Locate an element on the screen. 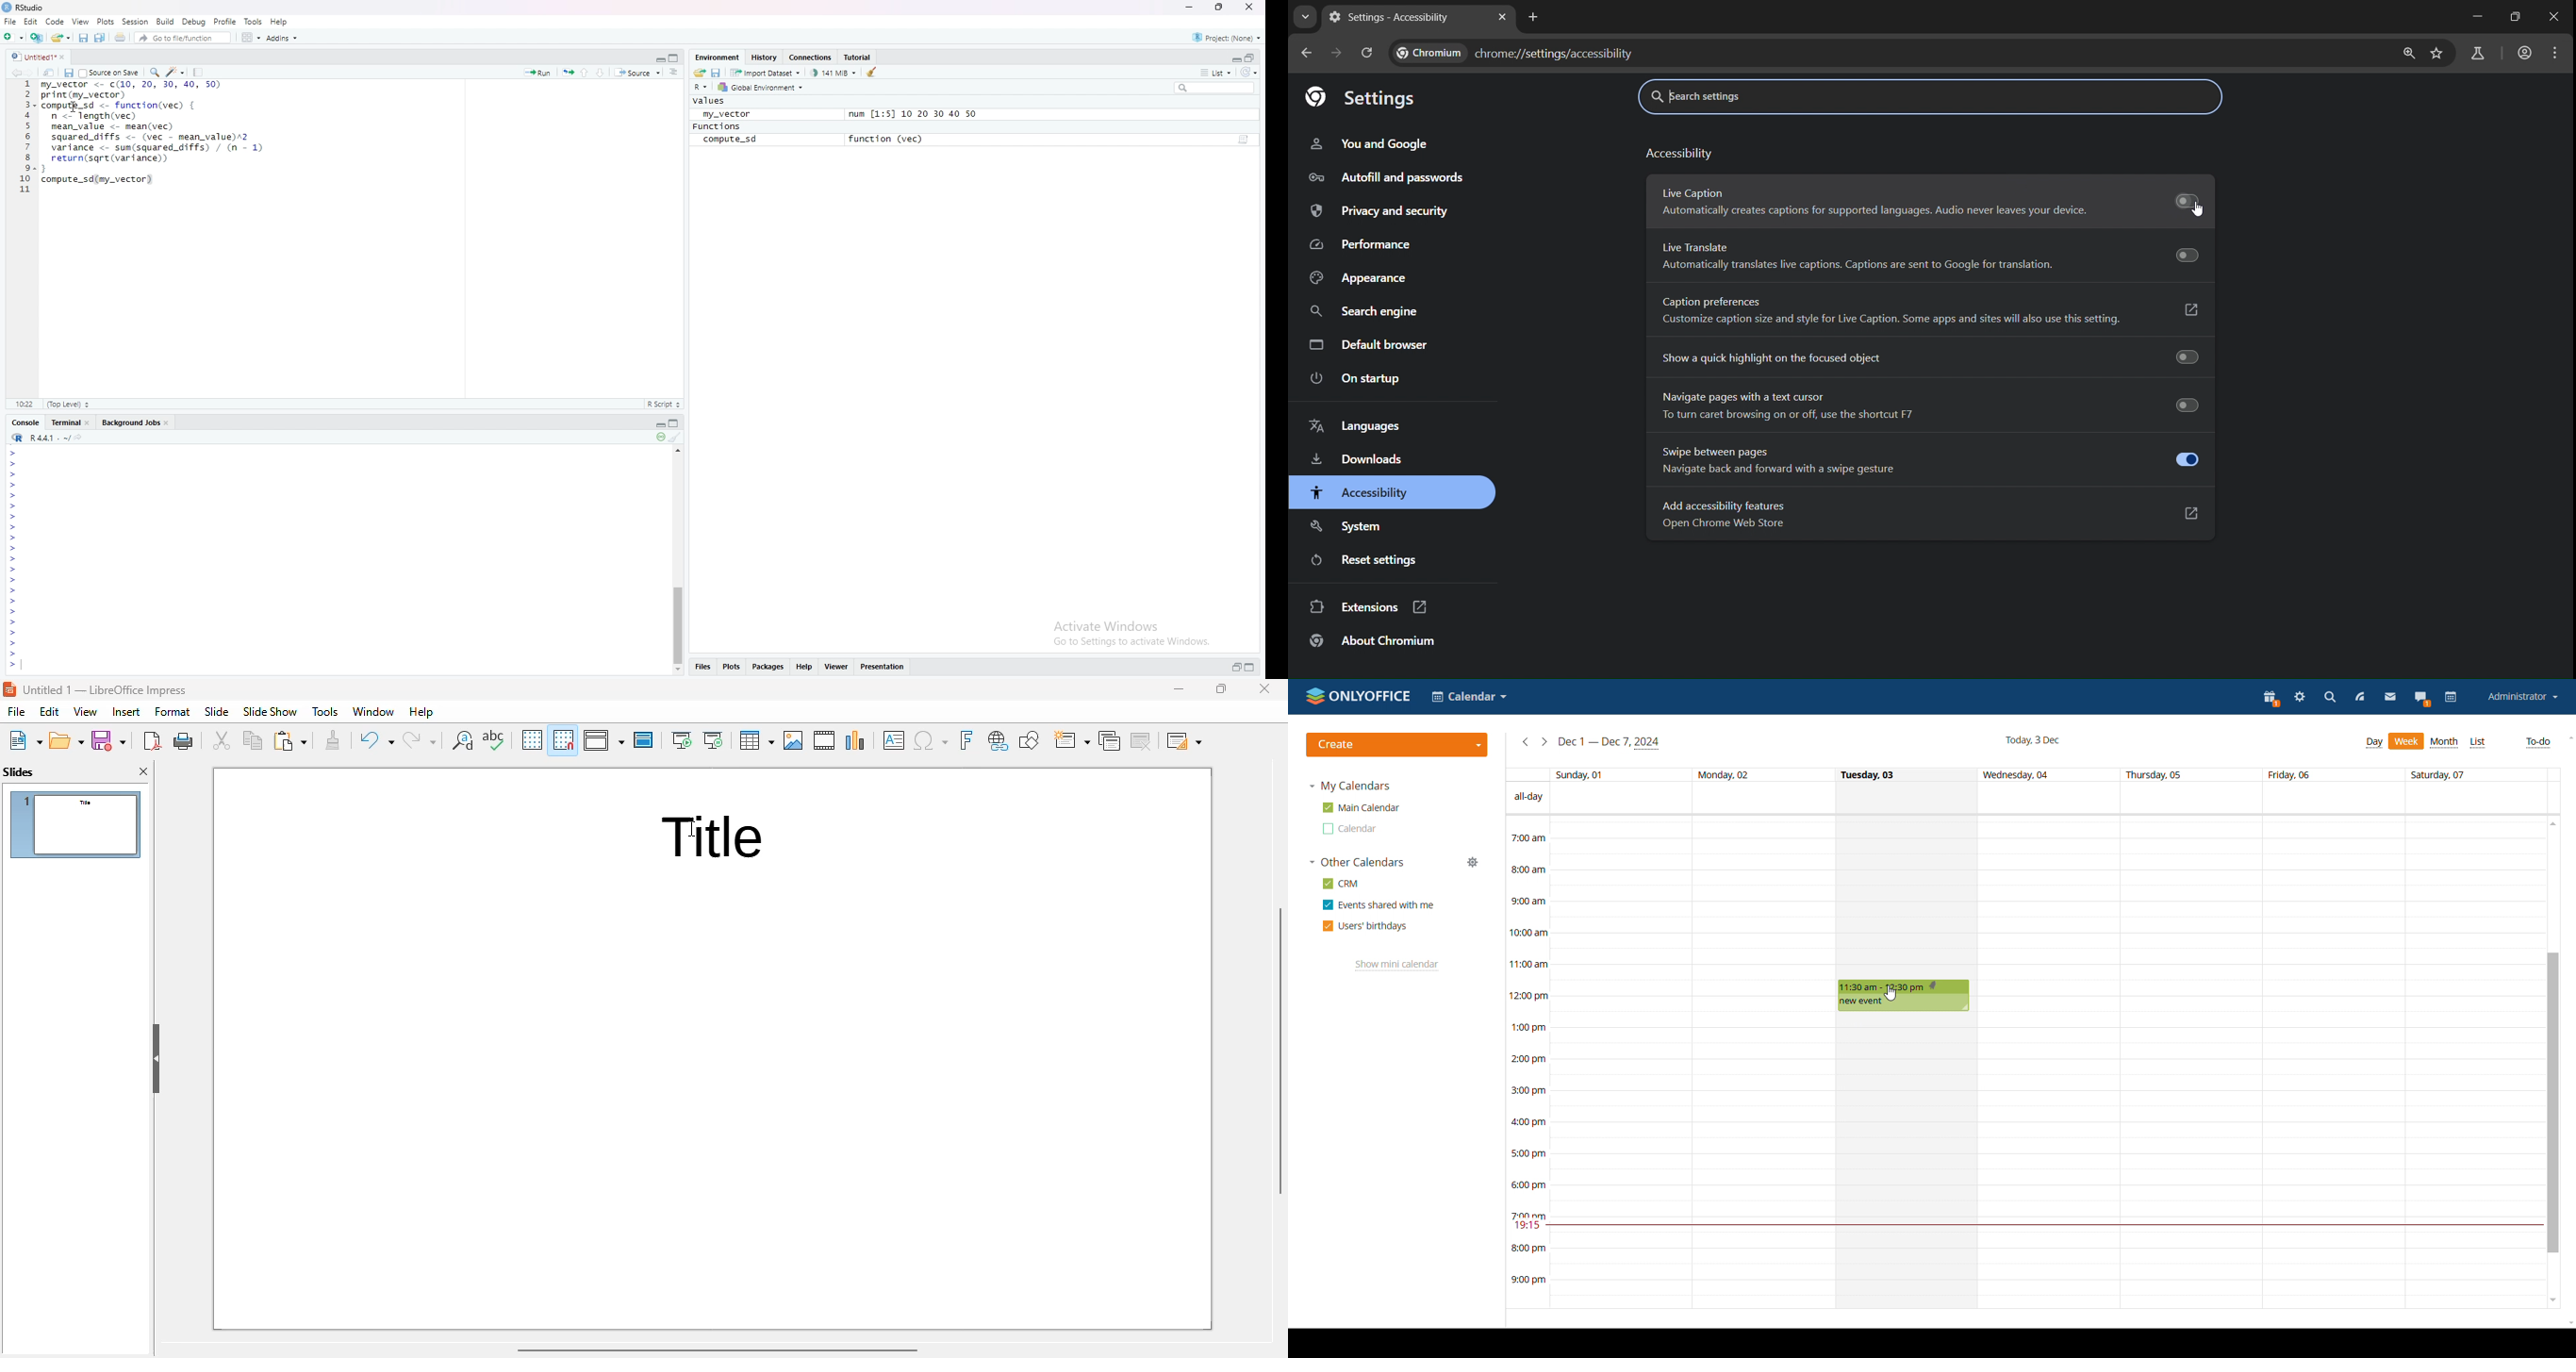 This screenshot has height=1372, width=2576. Text Cursor is located at coordinates (75, 108).